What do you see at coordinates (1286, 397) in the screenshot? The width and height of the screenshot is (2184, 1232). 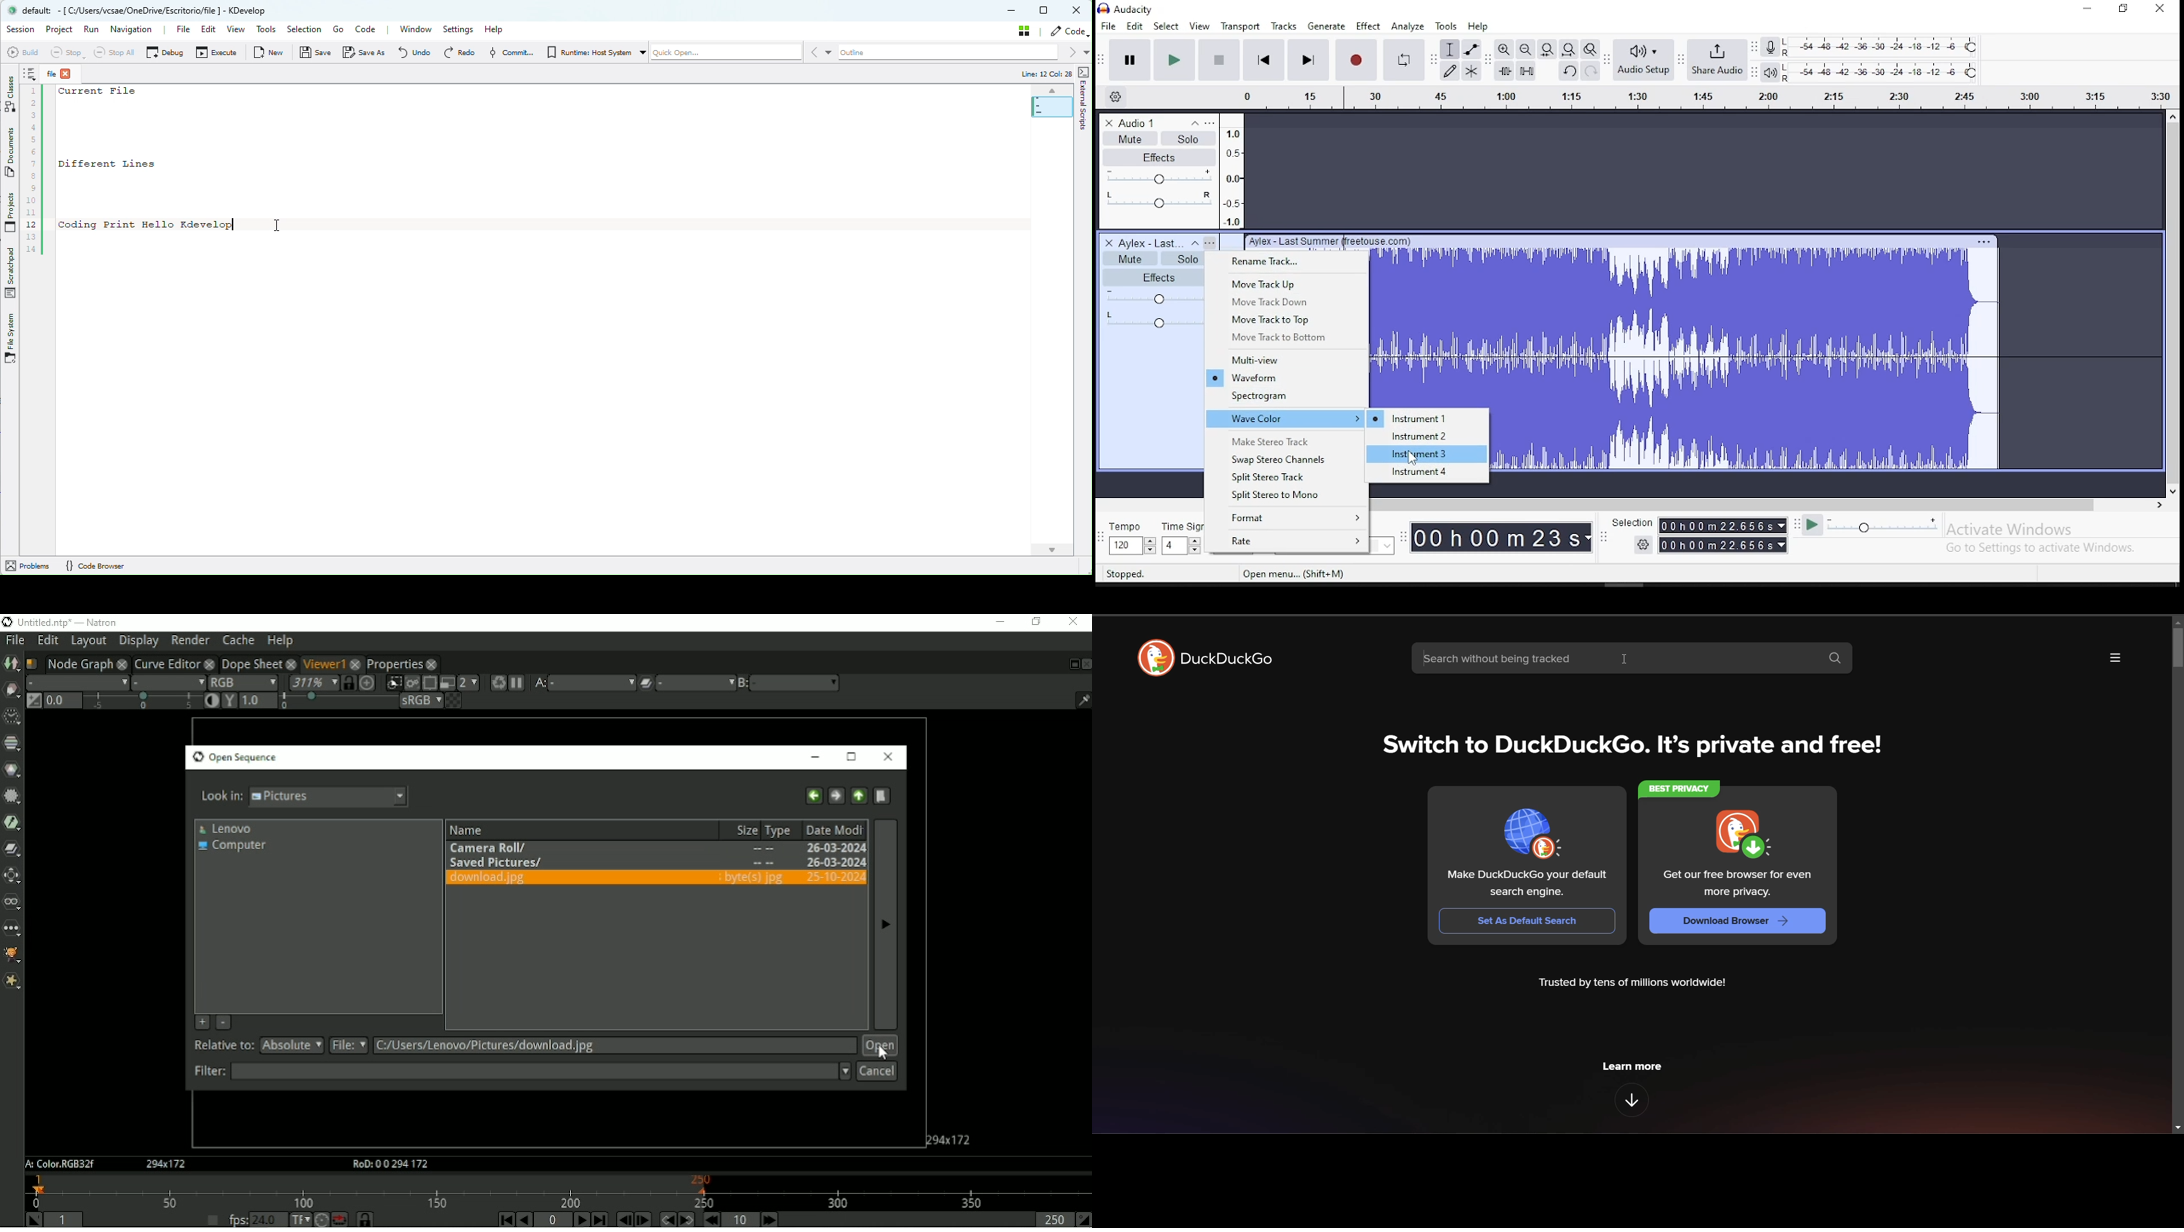 I see `spectogram` at bounding box center [1286, 397].